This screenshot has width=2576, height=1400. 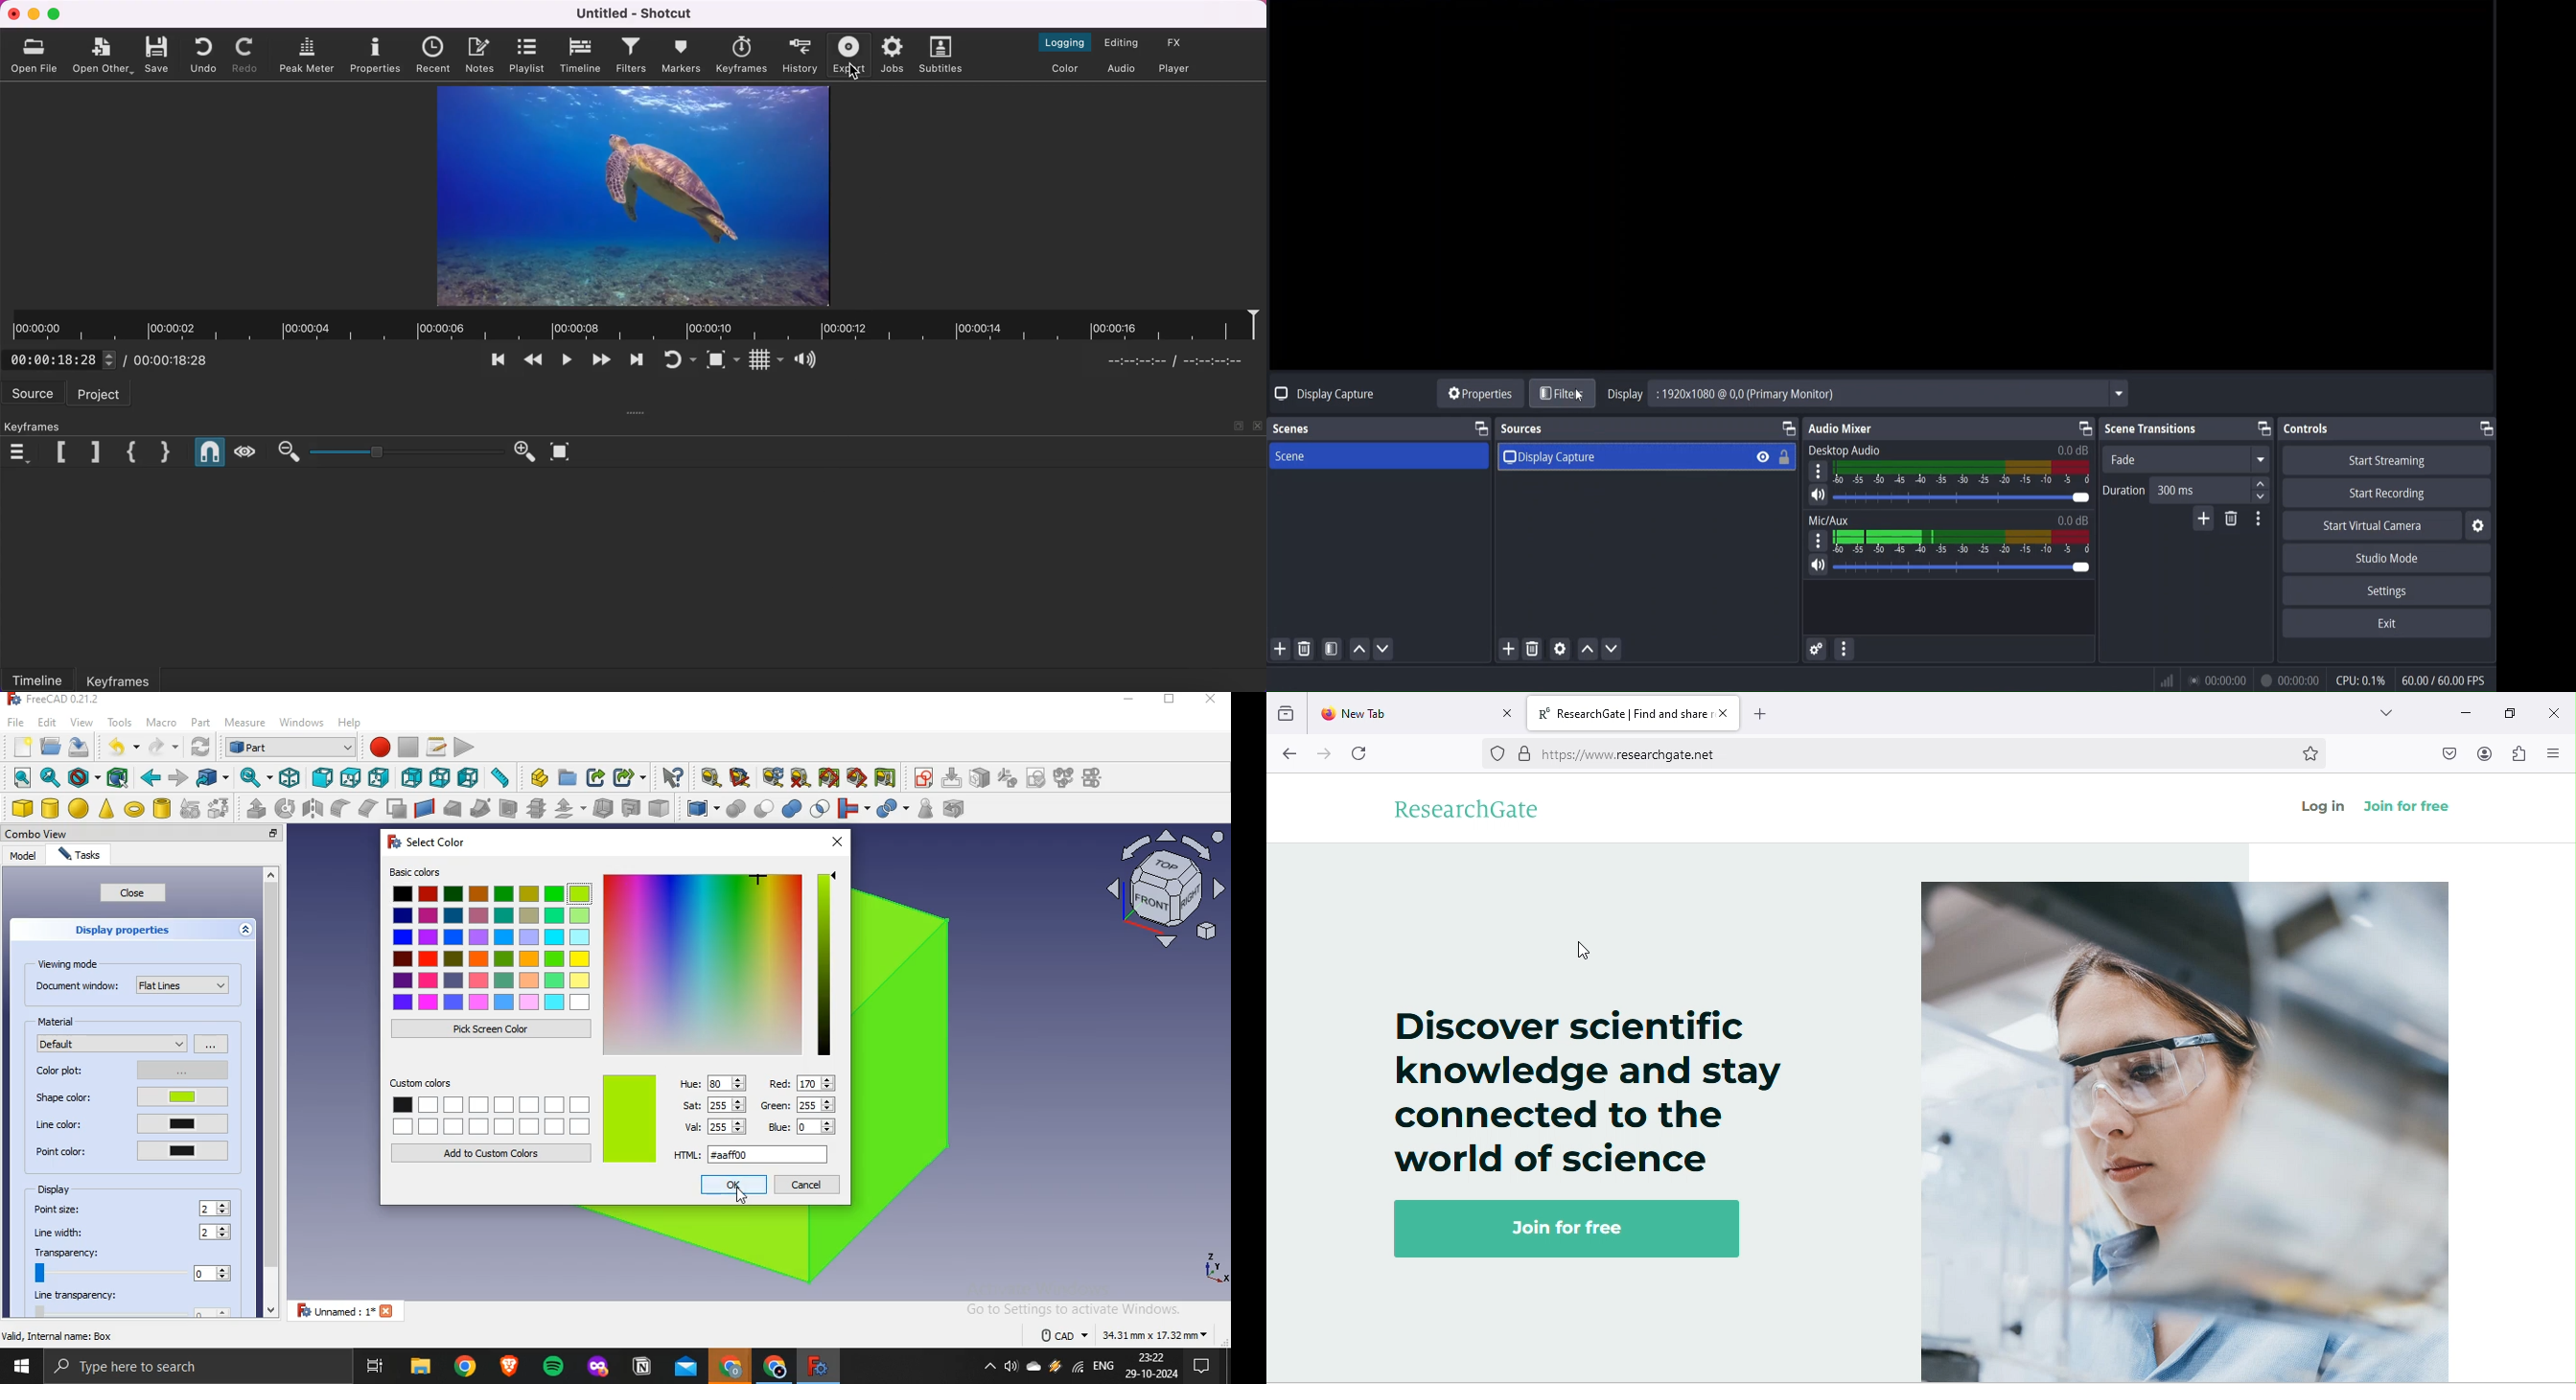 What do you see at coordinates (1763, 457) in the screenshot?
I see `hide` at bounding box center [1763, 457].